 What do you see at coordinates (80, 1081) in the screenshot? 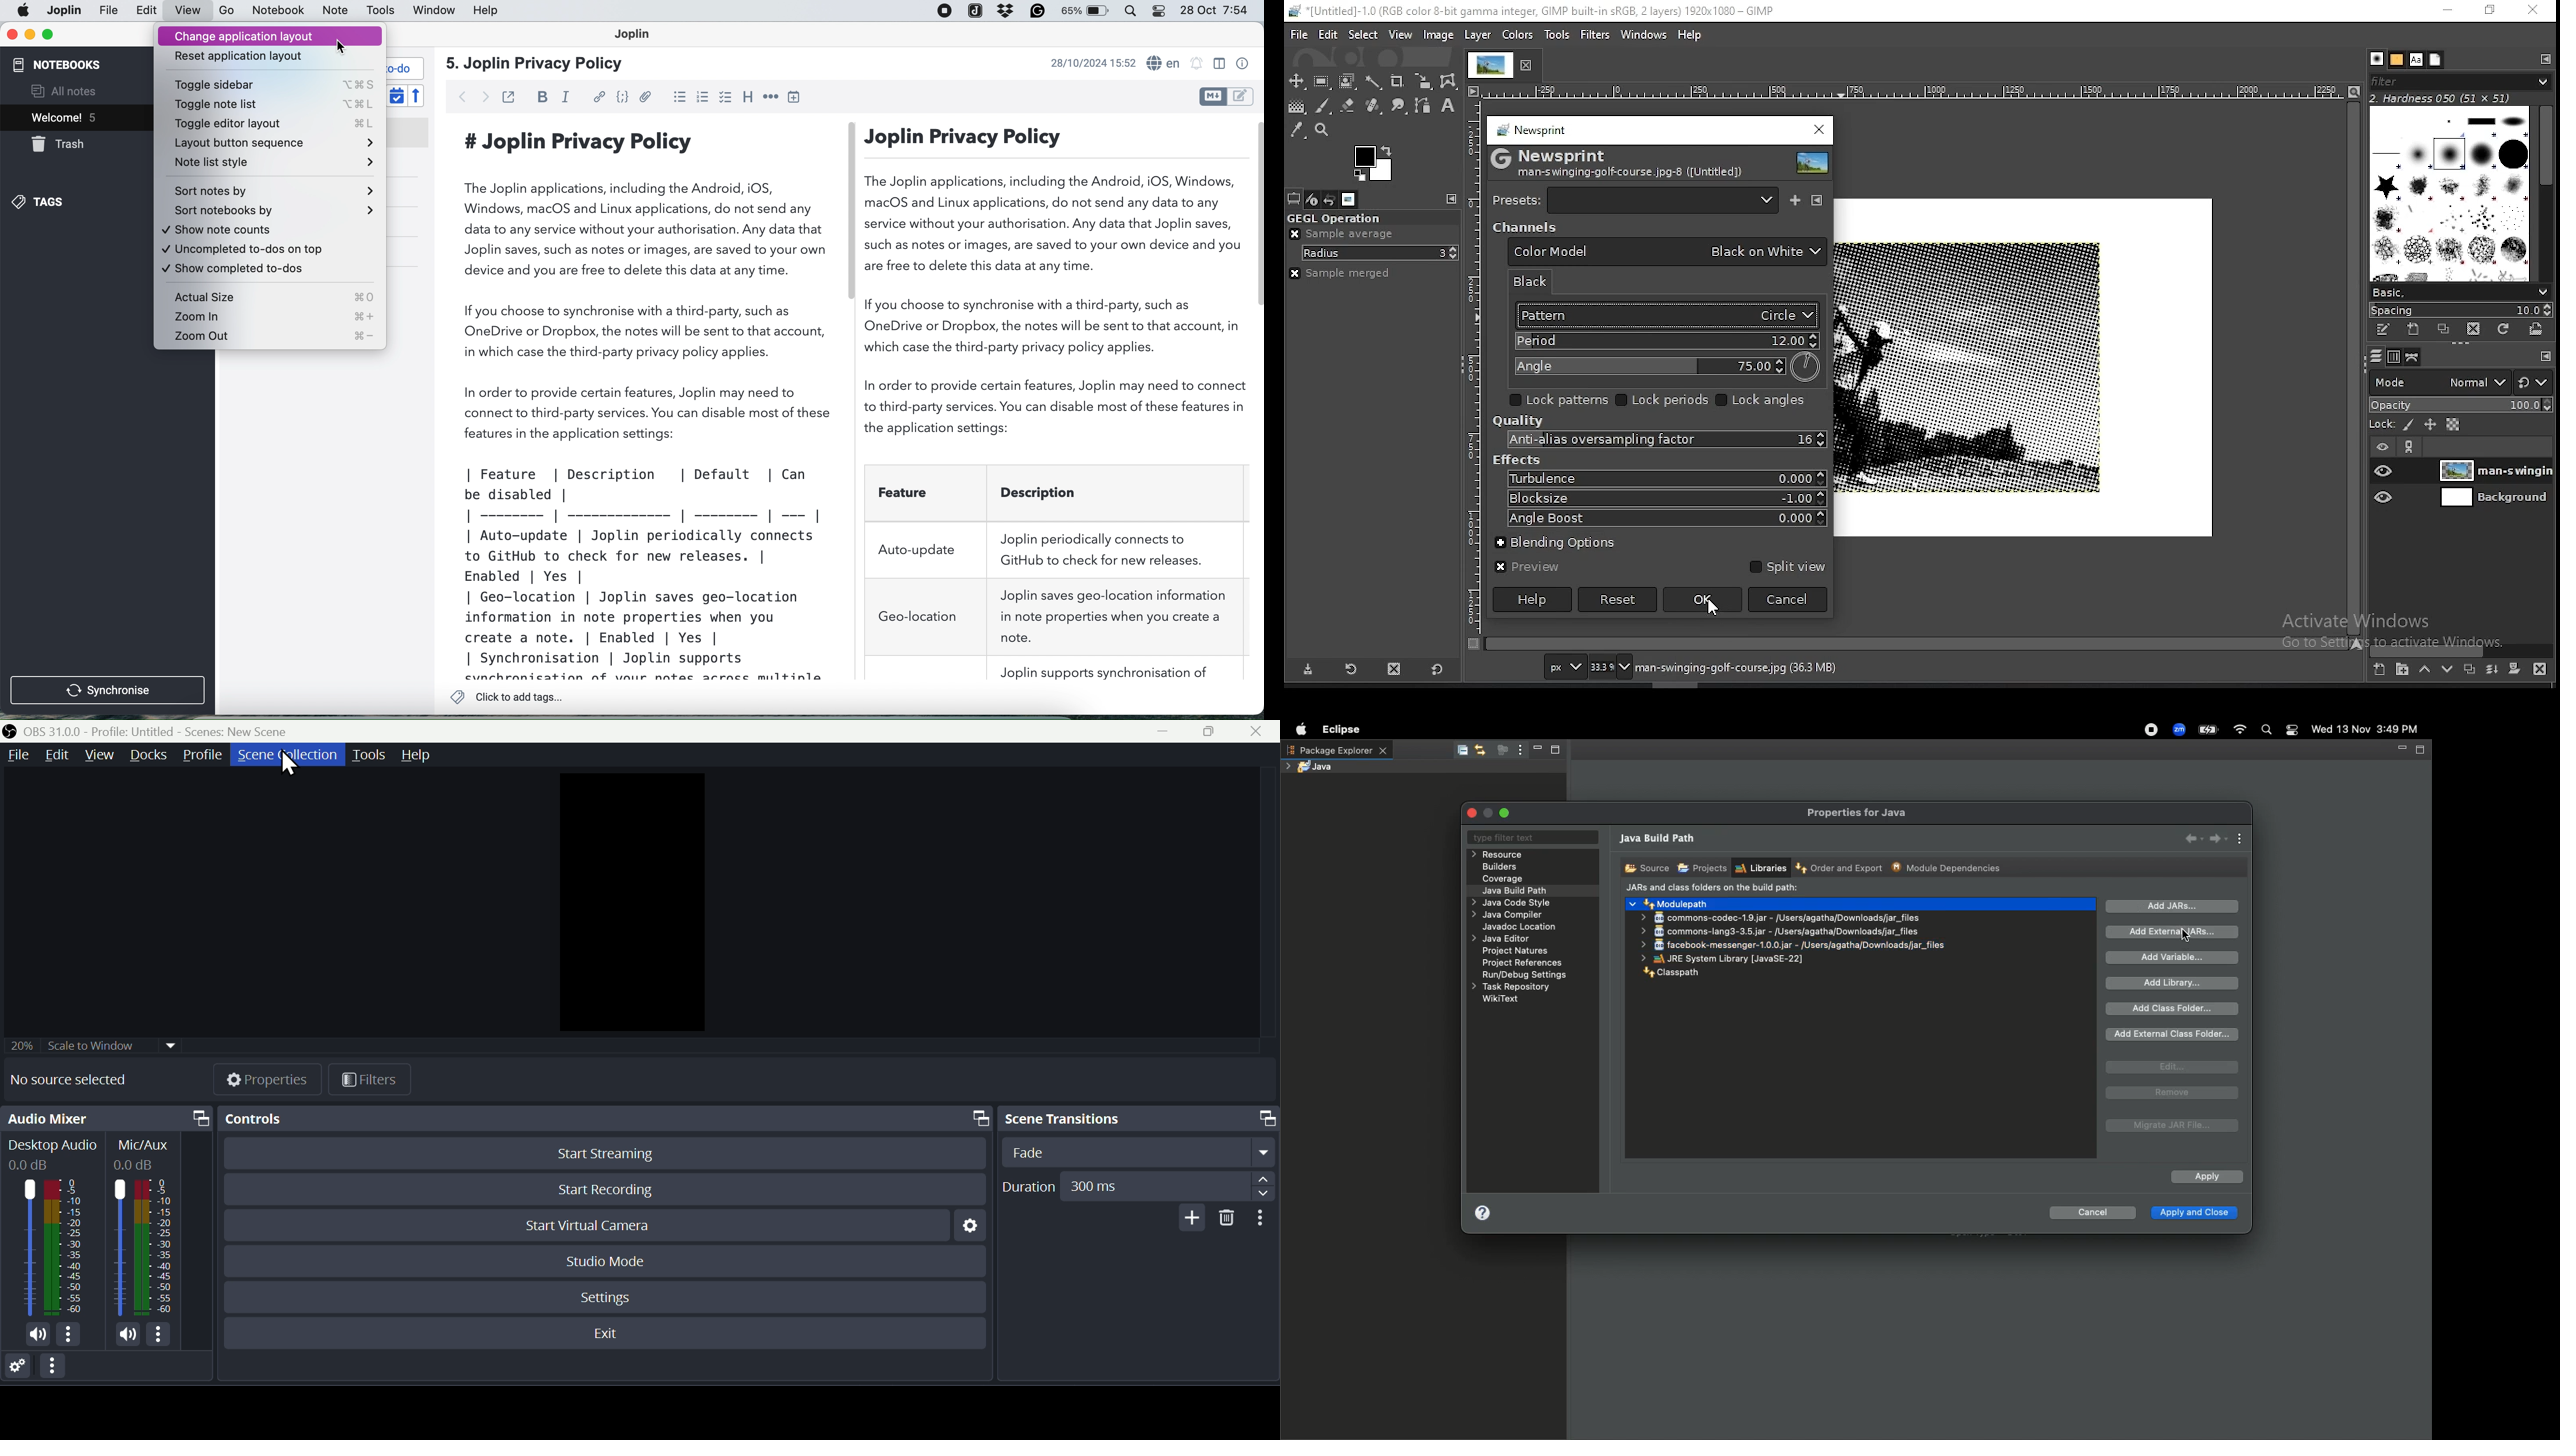
I see `No source selected` at bounding box center [80, 1081].